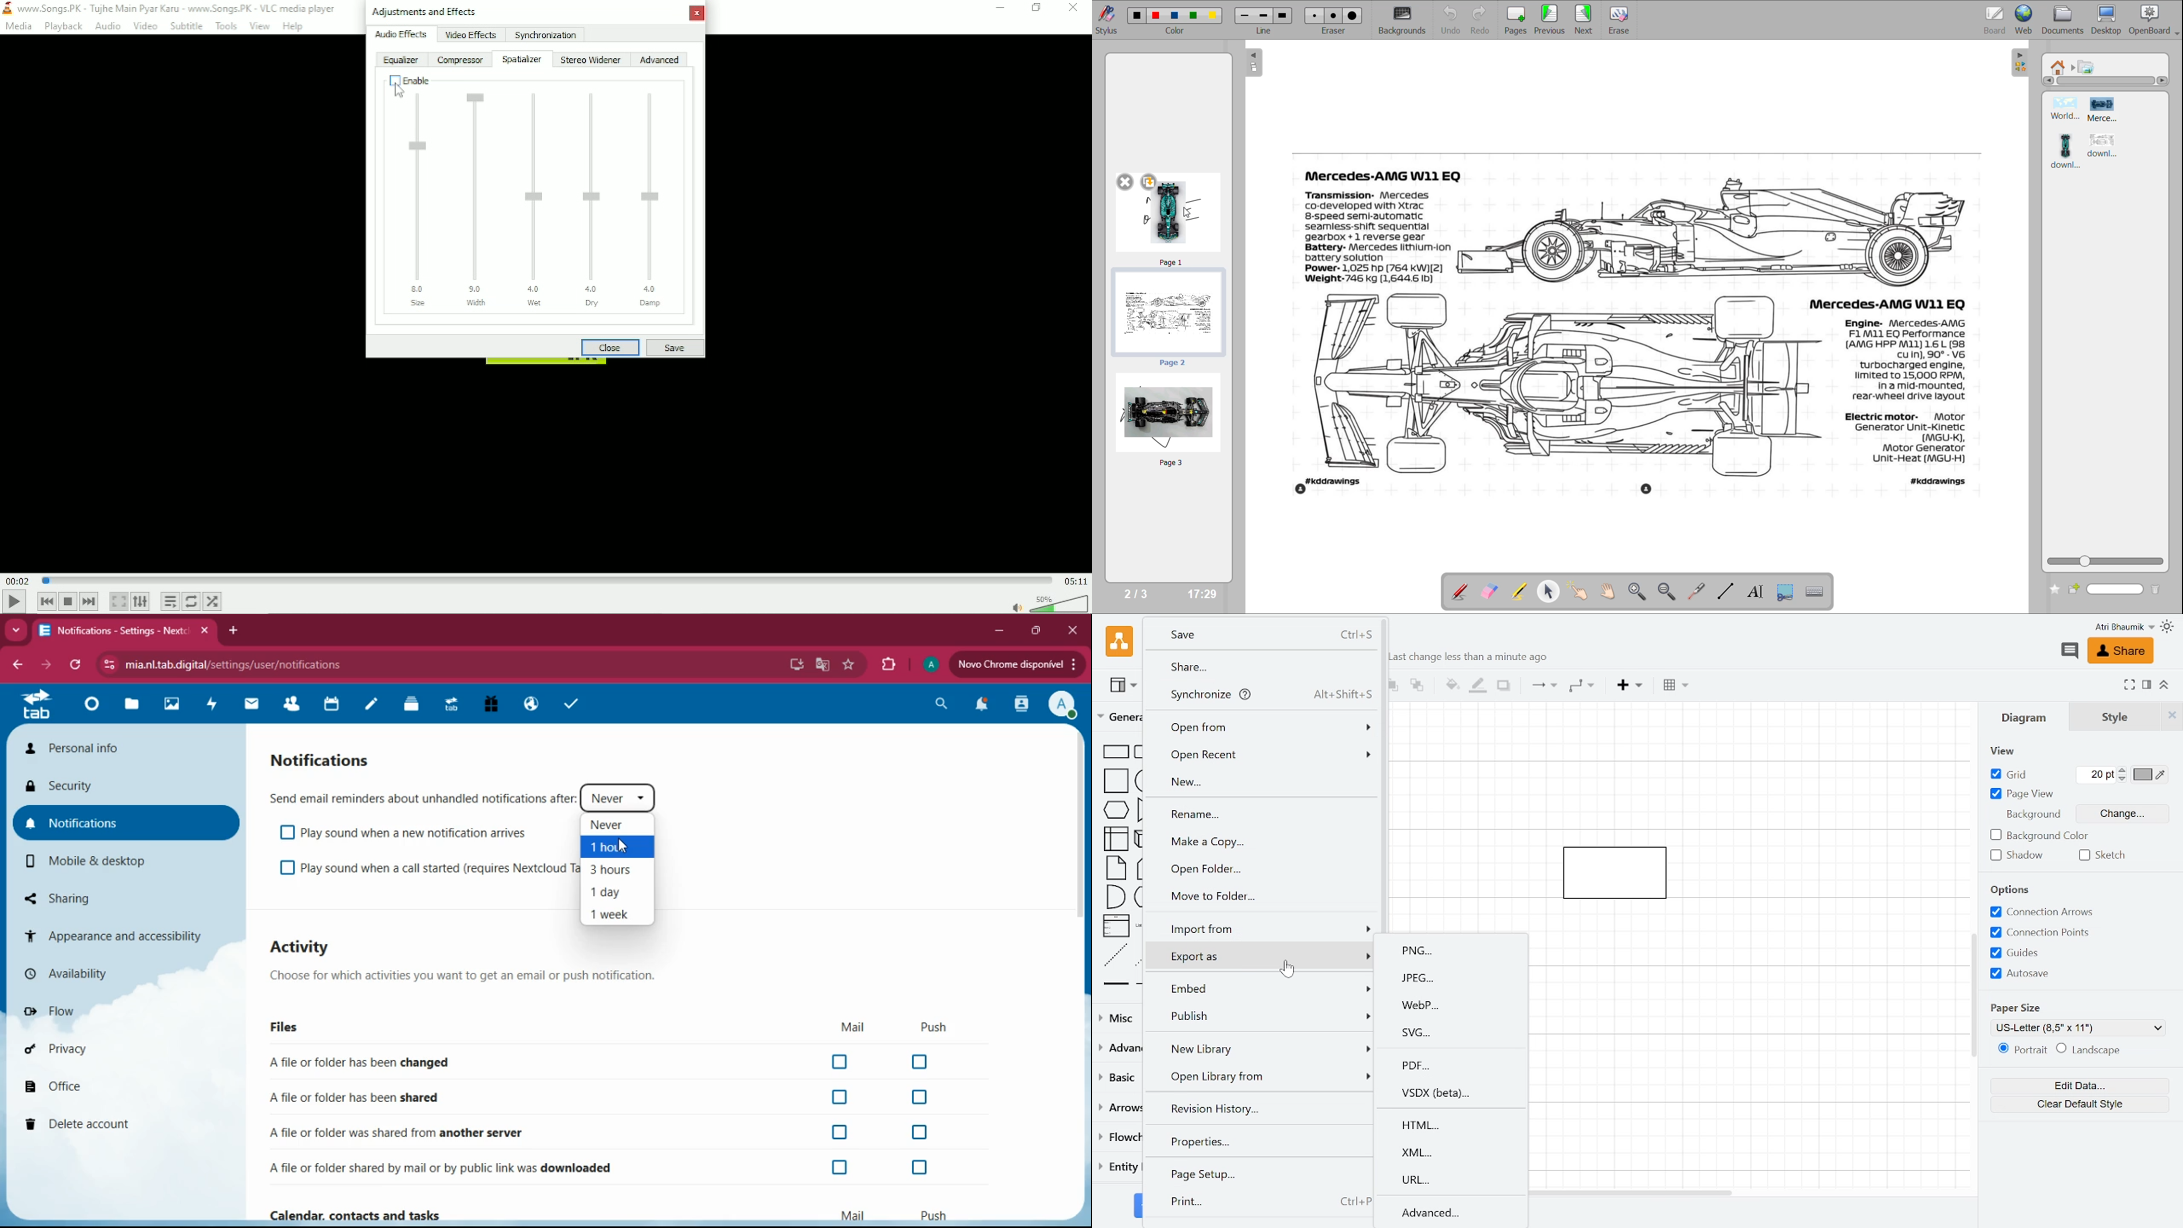 The height and width of the screenshot is (1232, 2184). Describe the element at coordinates (2149, 774) in the screenshot. I see `Grid color` at that location.